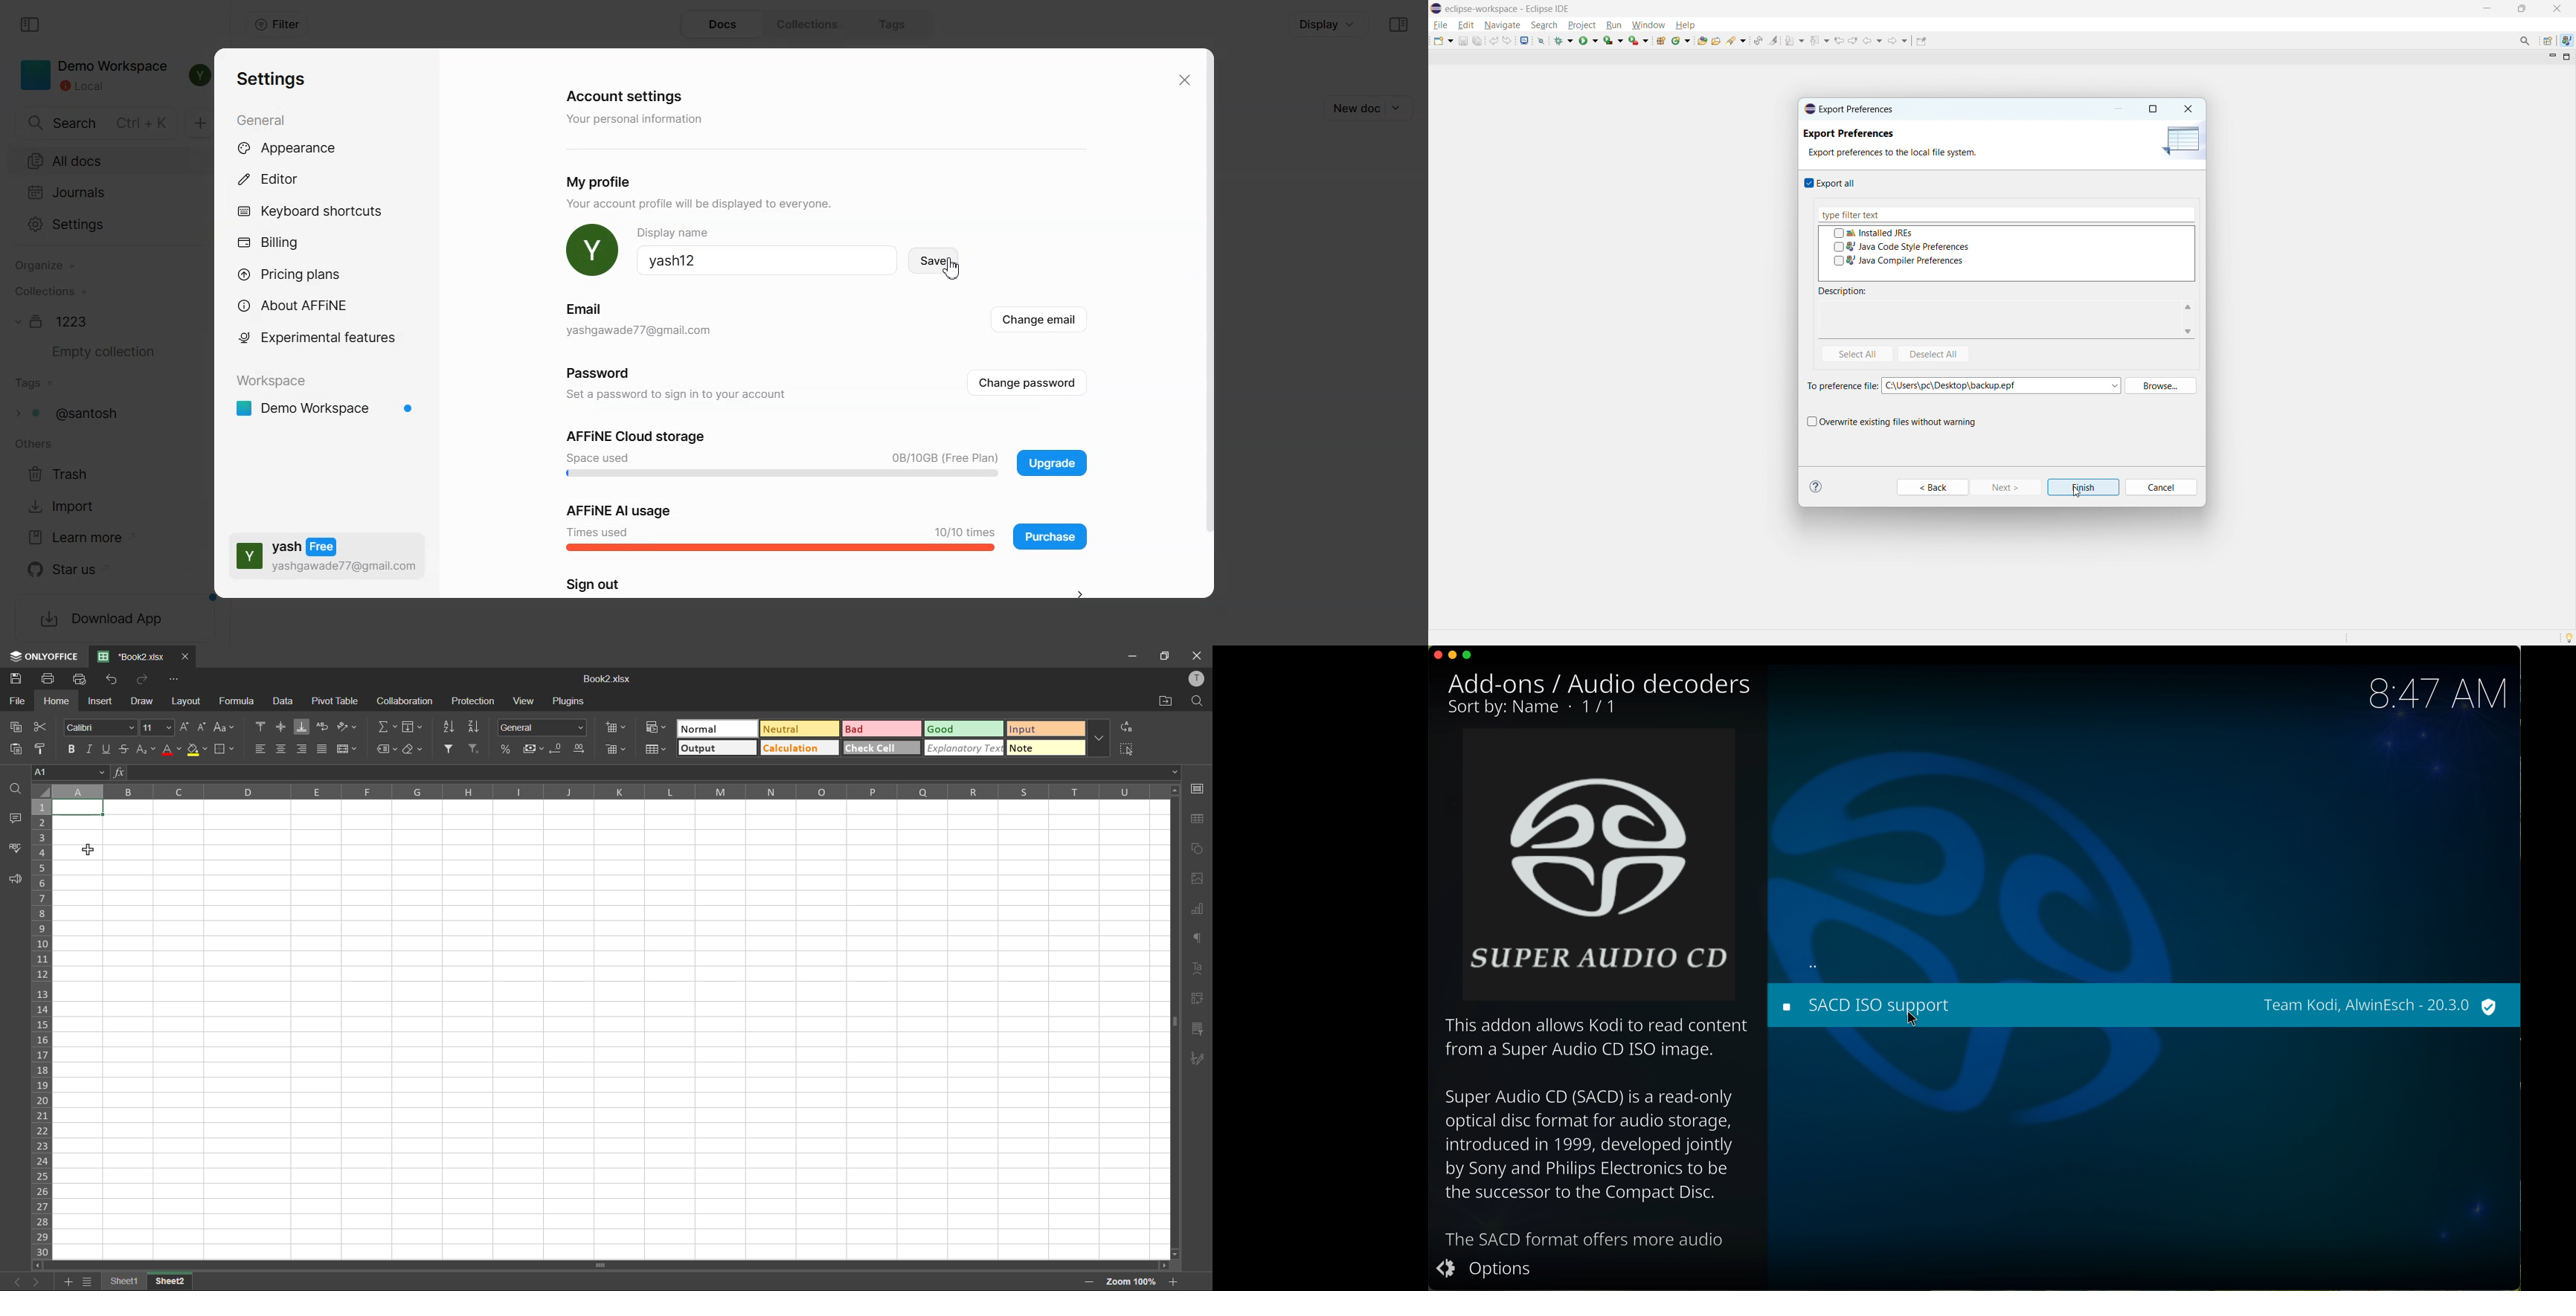  Describe the element at coordinates (1898, 261) in the screenshot. I see `java compiler preferences` at that location.